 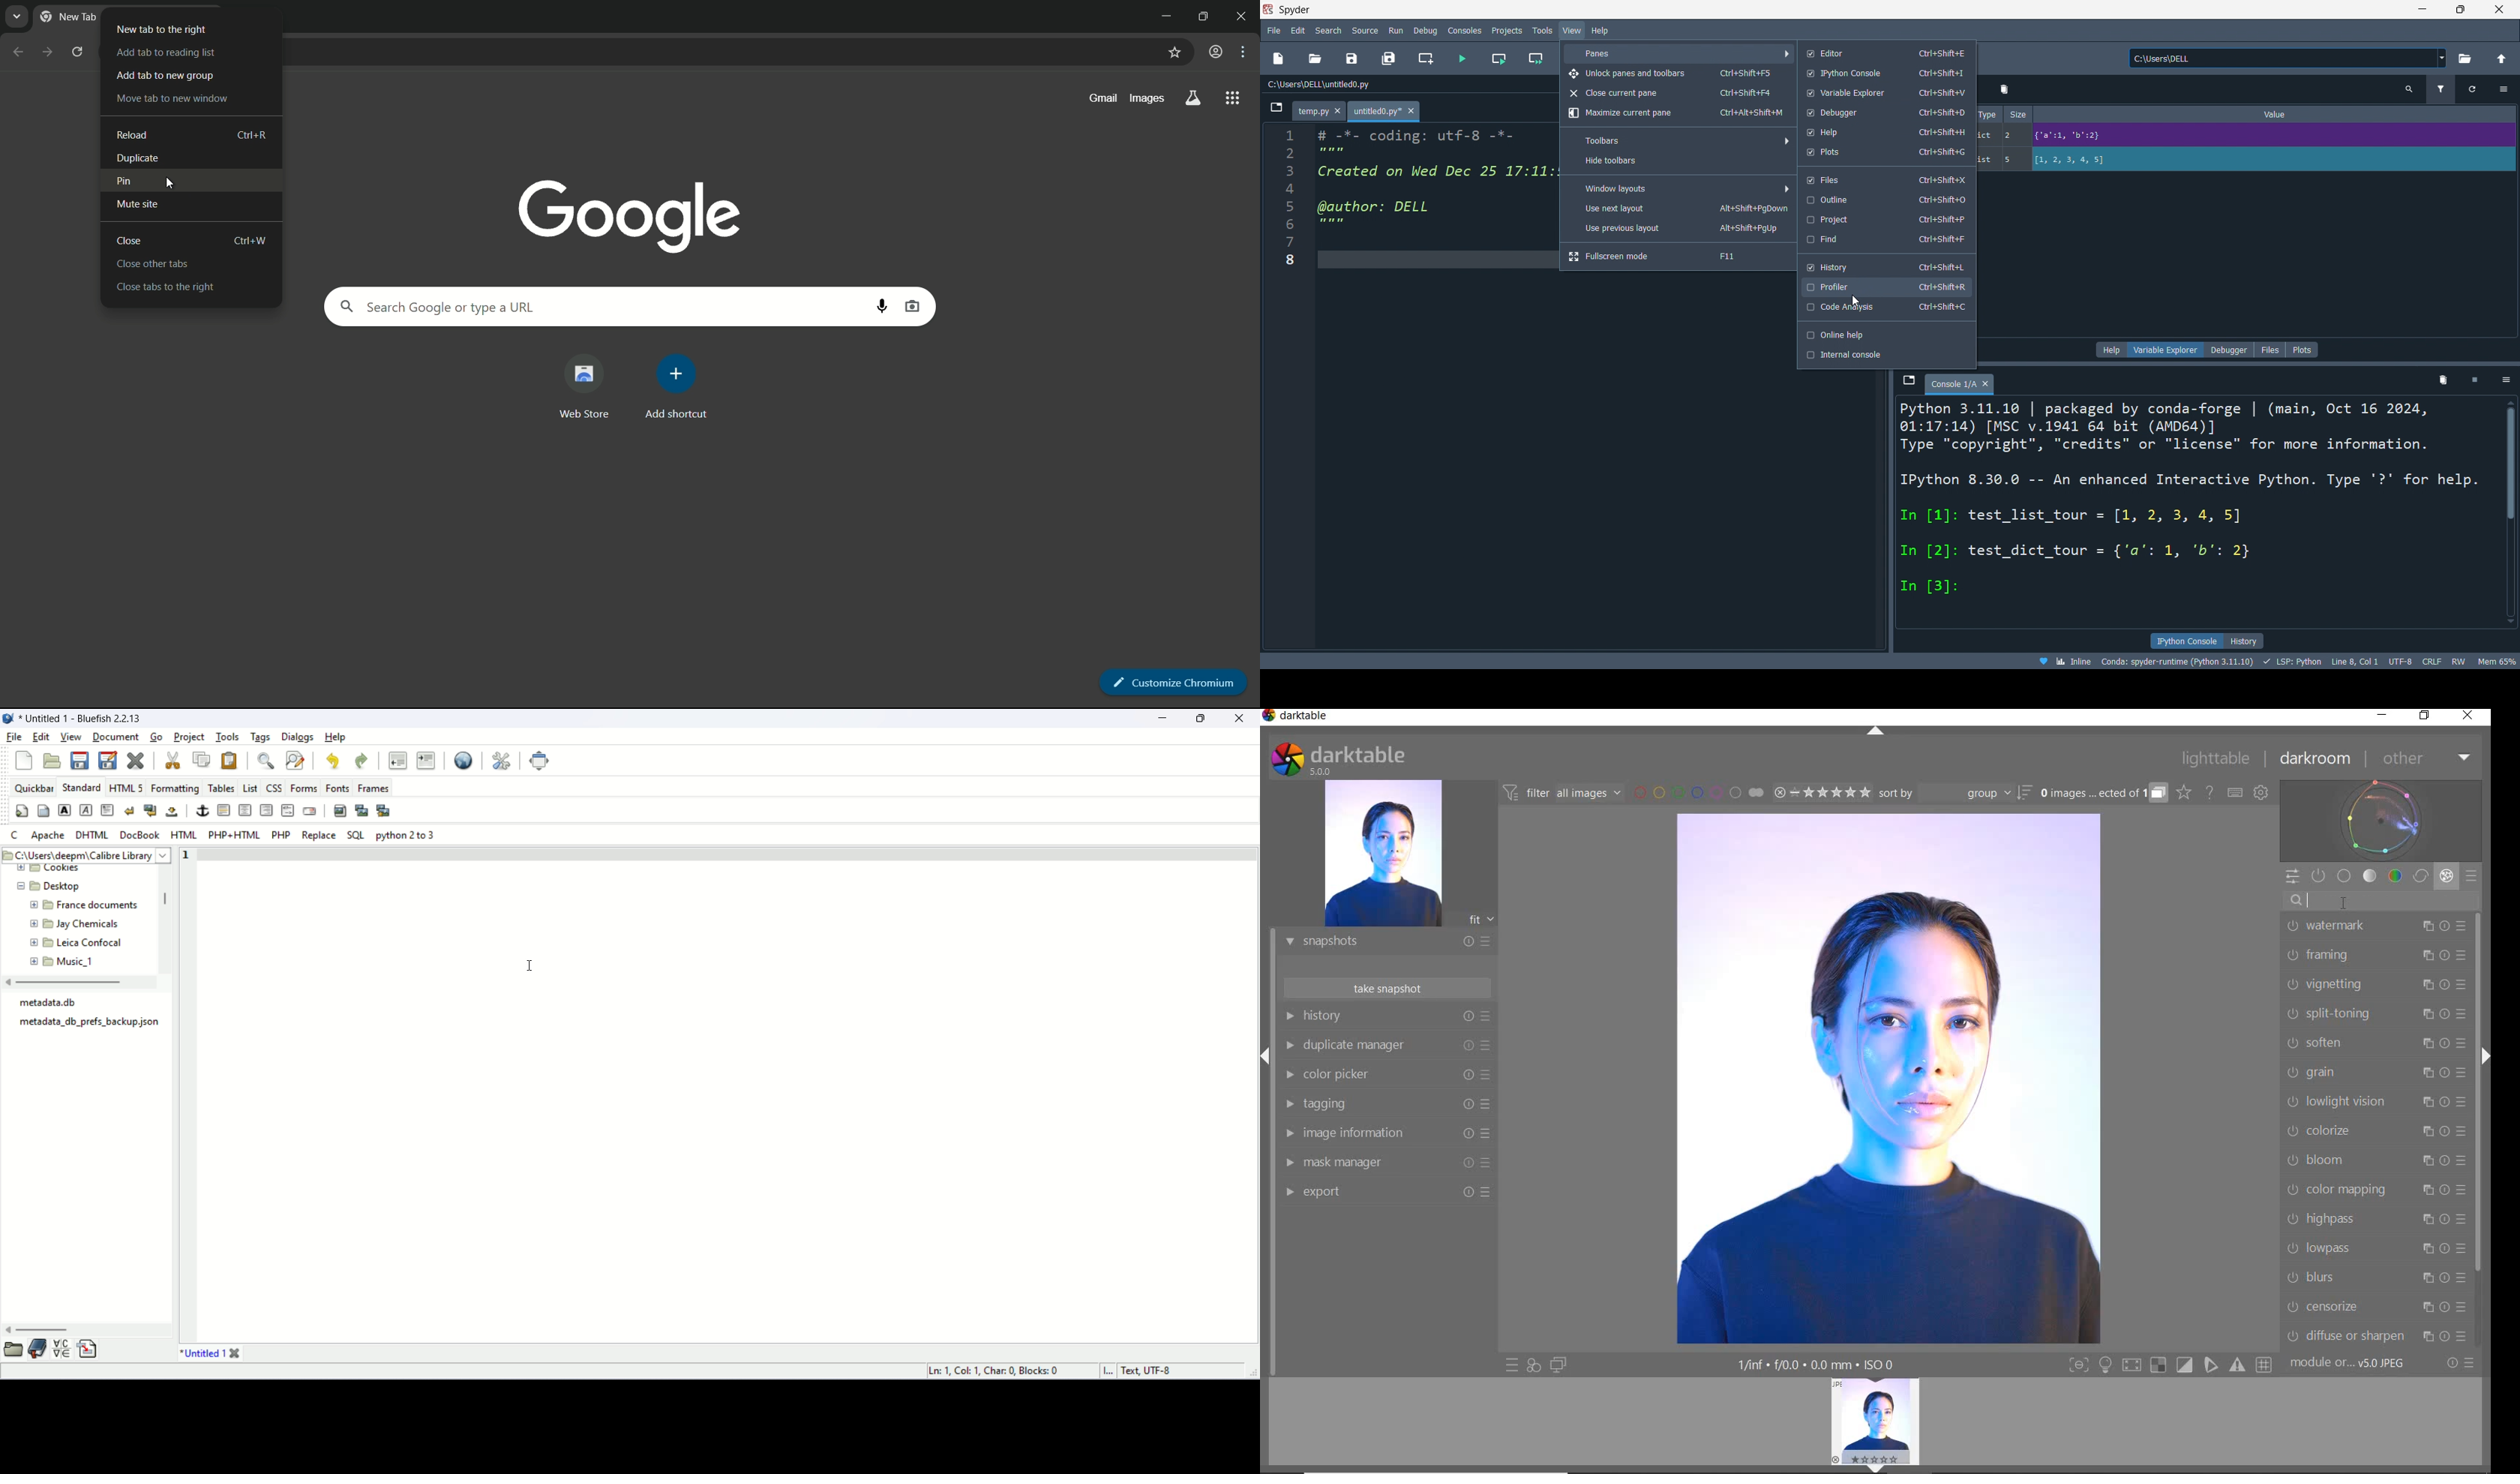 What do you see at coordinates (1356, 57) in the screenshot?
I see `save` at bounding box center [1356, 57].